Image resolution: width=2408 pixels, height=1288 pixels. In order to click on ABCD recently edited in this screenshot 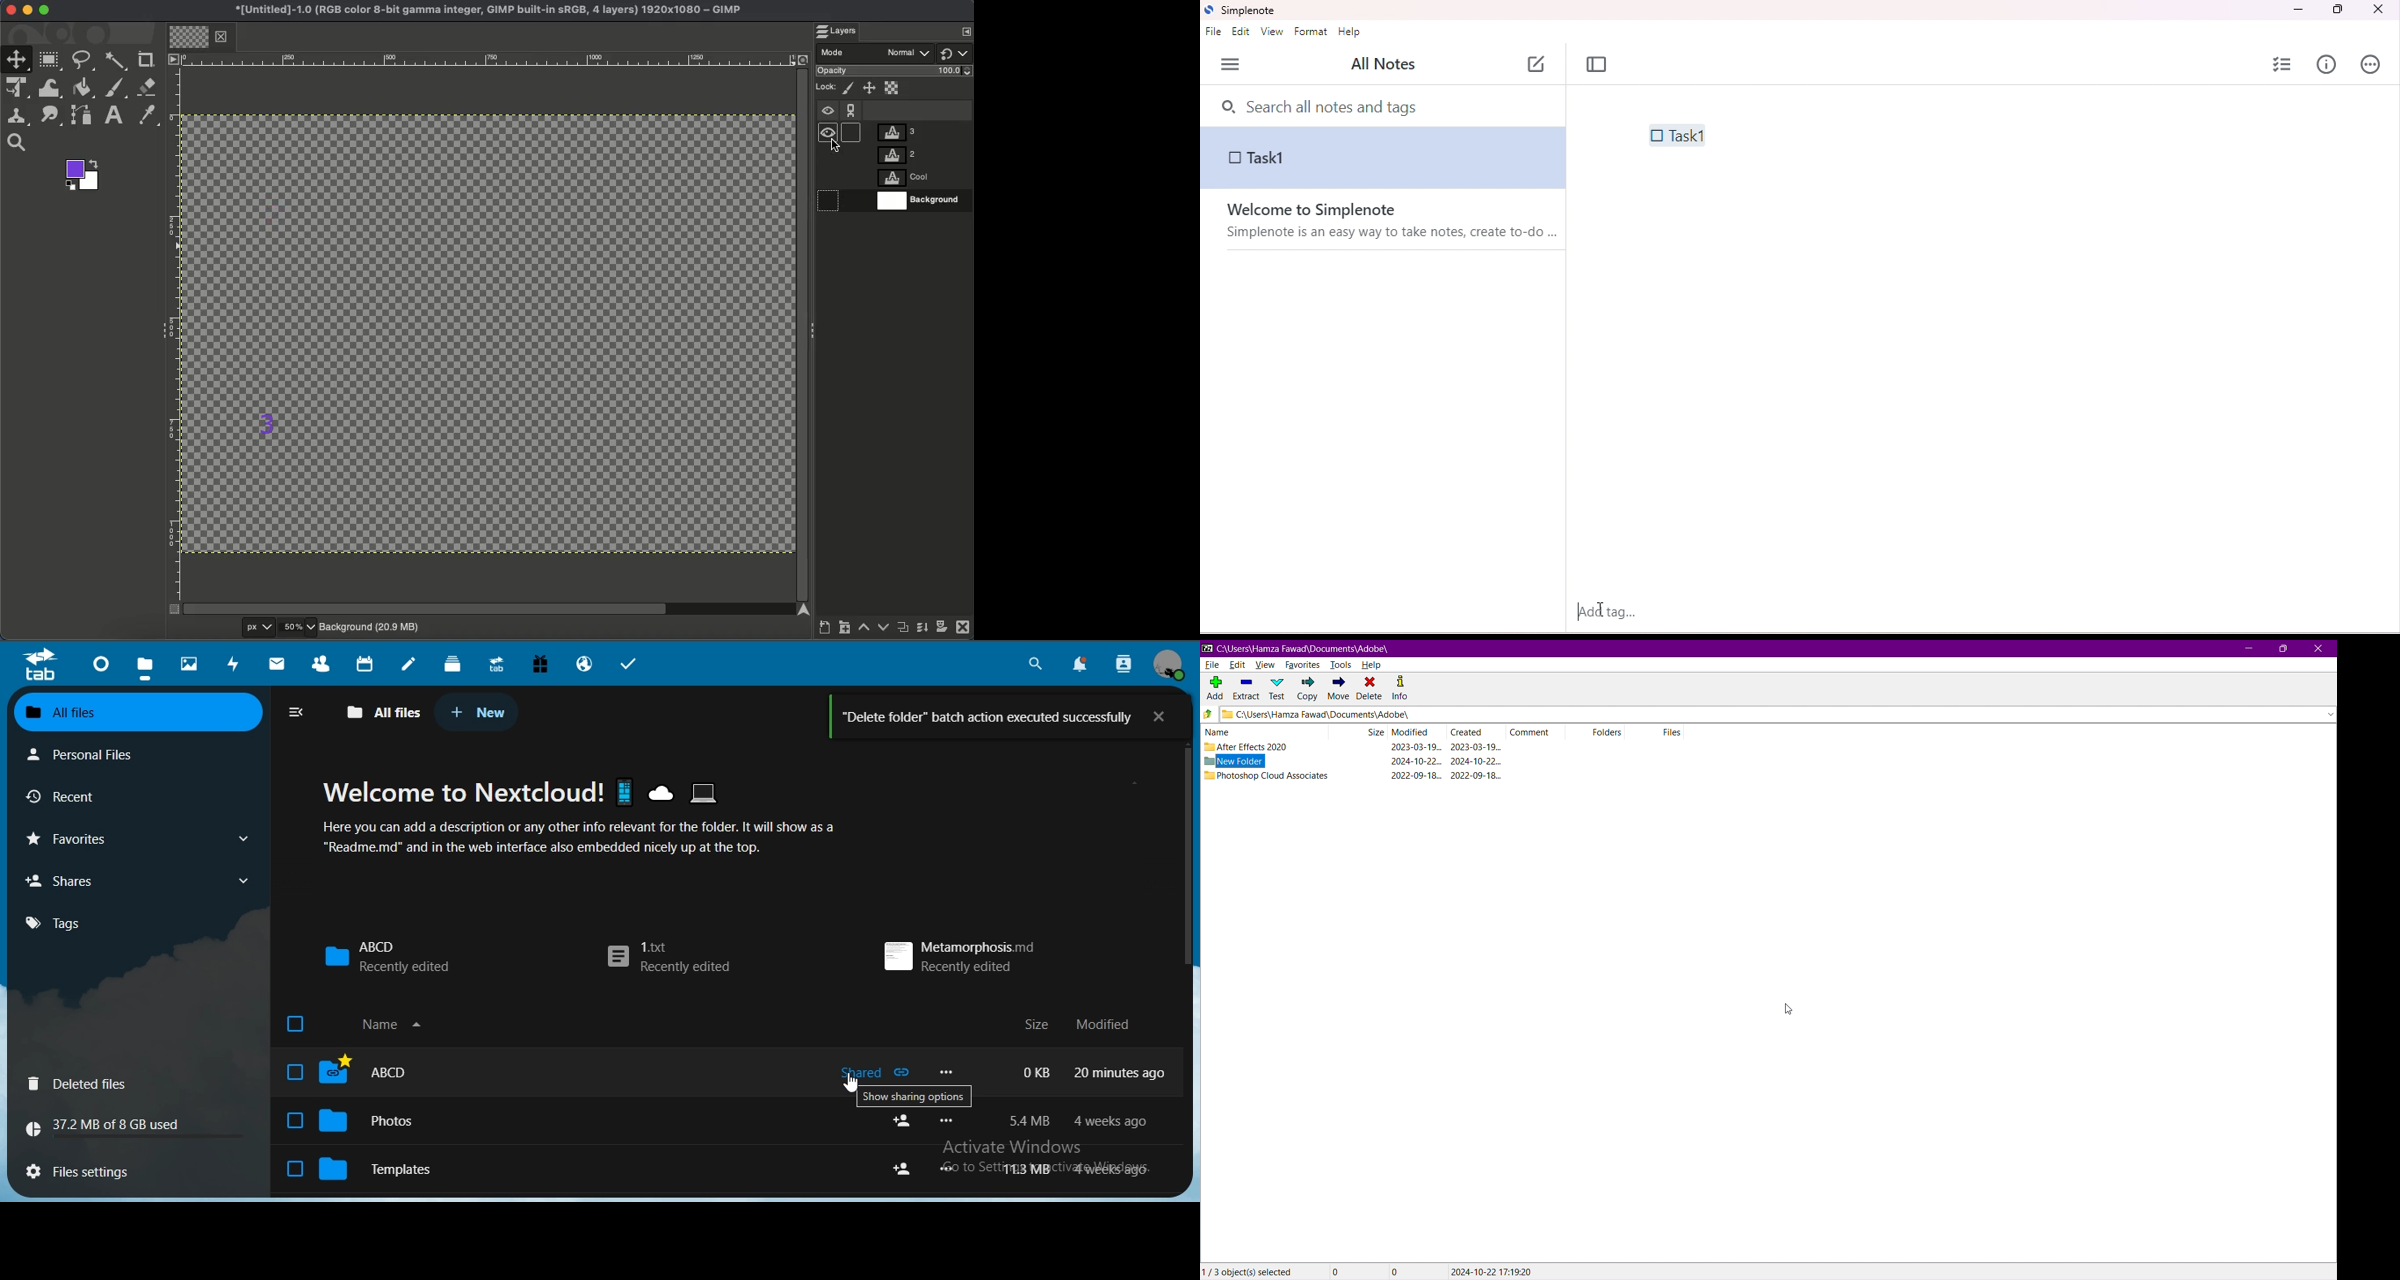, I will do `click(388, 956)`.